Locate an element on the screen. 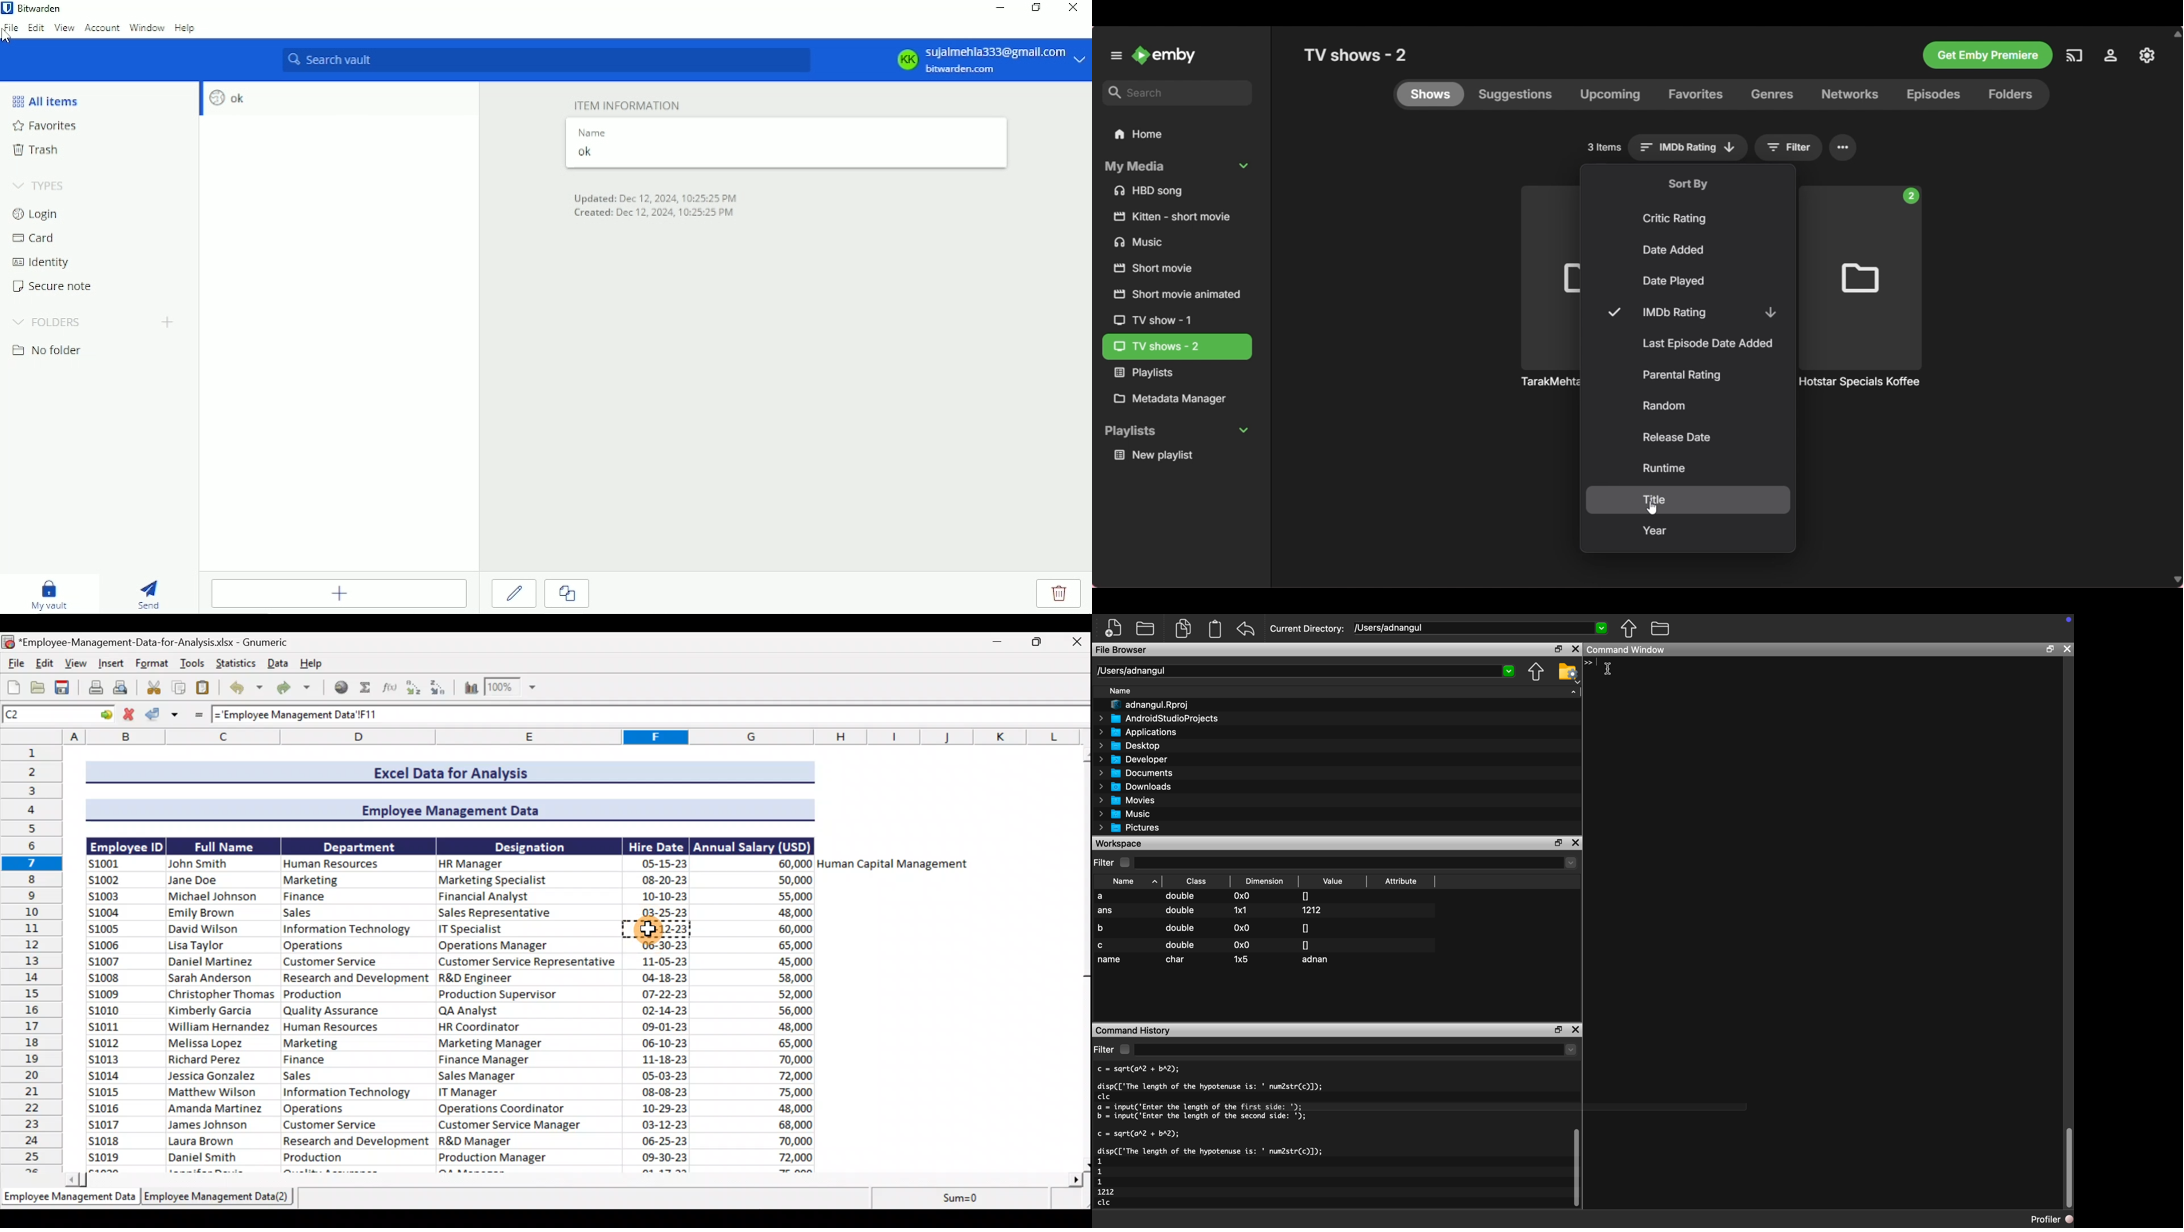 The width and height of the screenshot is (2184, 1232). Format is located at coordinates (152, 665).